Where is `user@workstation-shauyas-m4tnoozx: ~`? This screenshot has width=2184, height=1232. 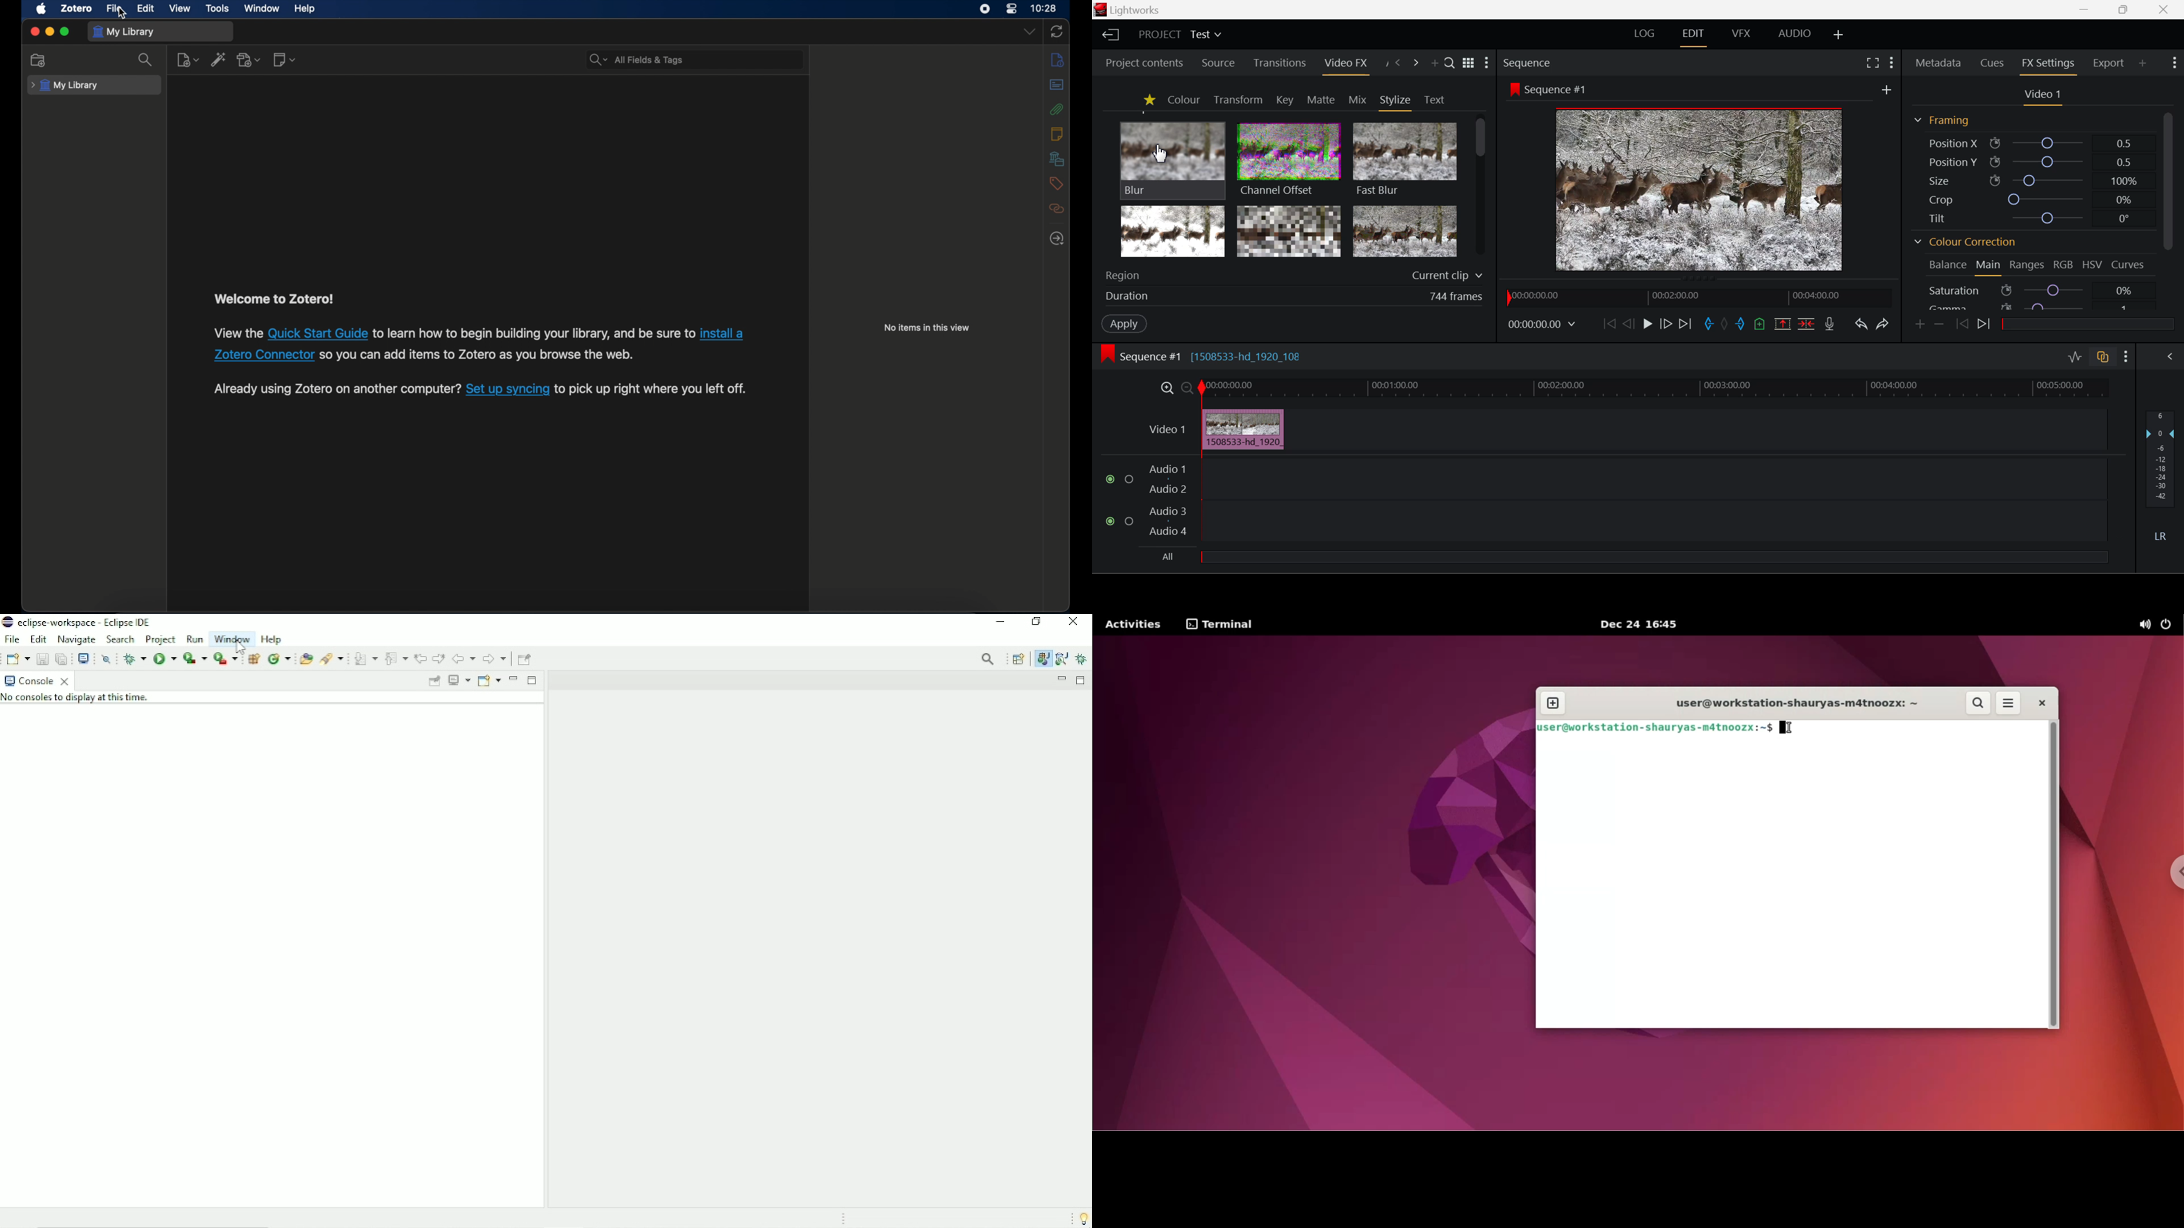
user@workstation-shauyas-m4tnoozx: ~ is located at coordinates (1789, 703).